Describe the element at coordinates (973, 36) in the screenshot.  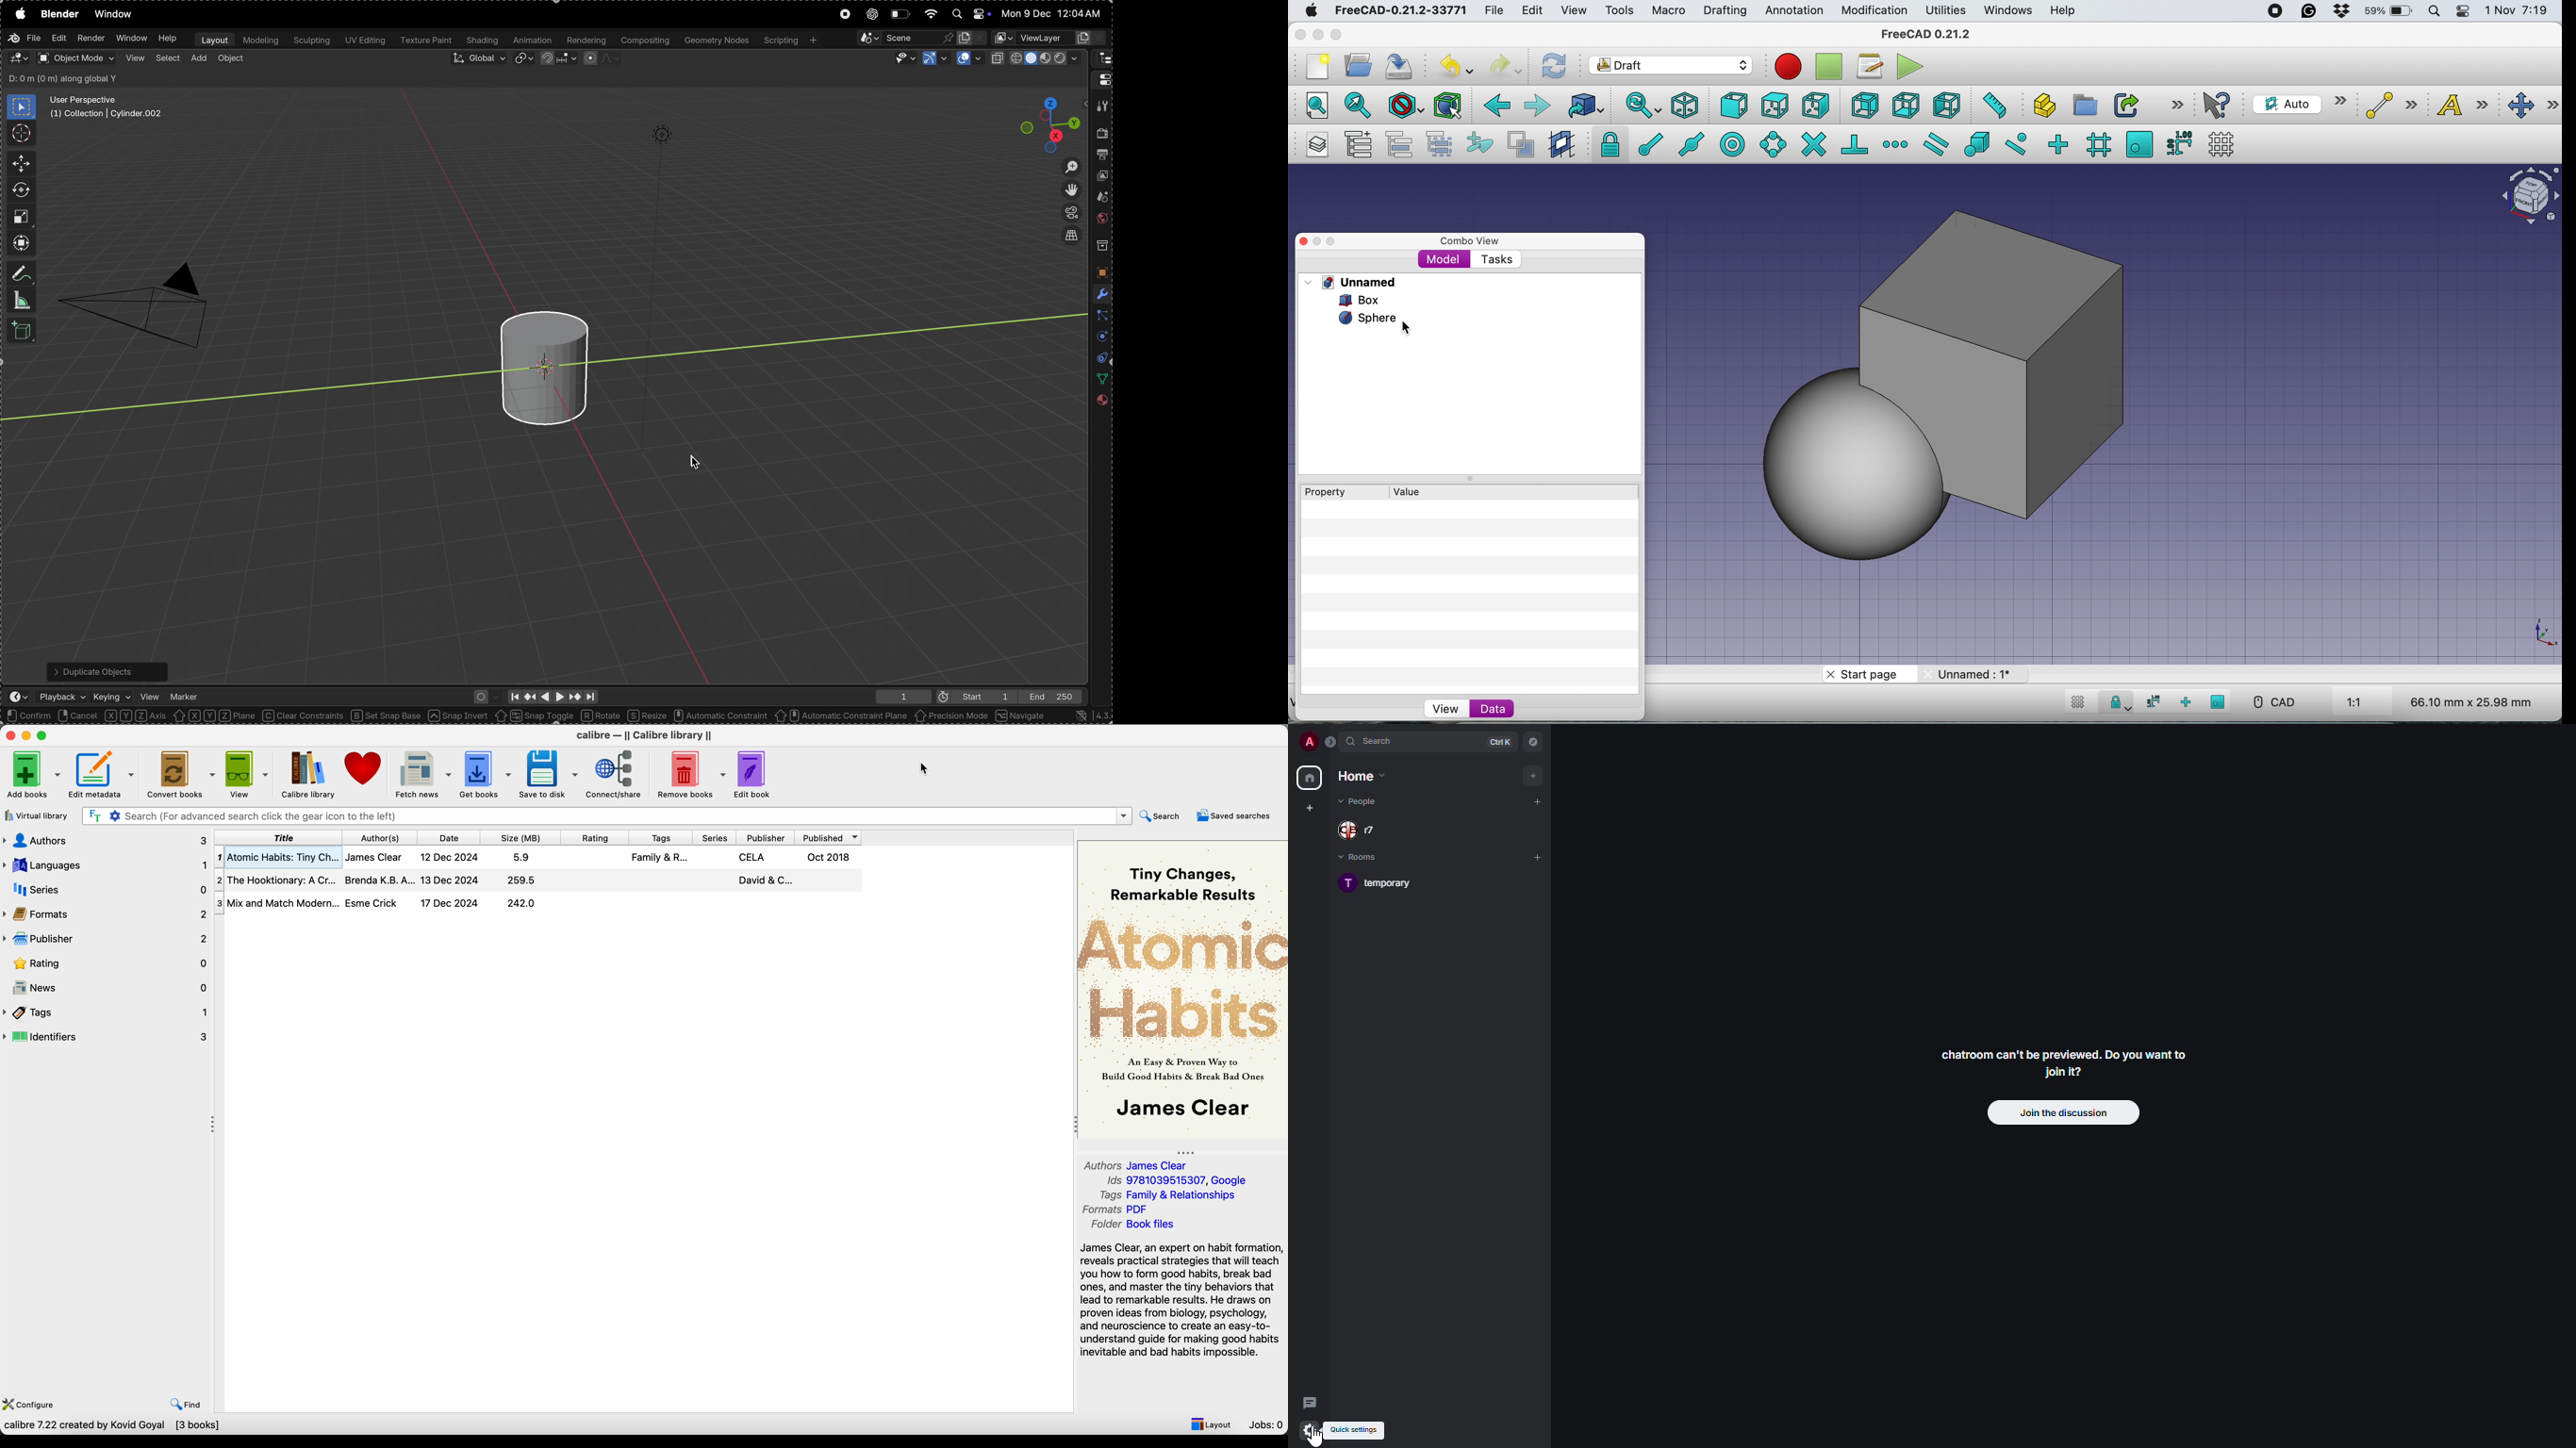
I see `new scene` at that location.